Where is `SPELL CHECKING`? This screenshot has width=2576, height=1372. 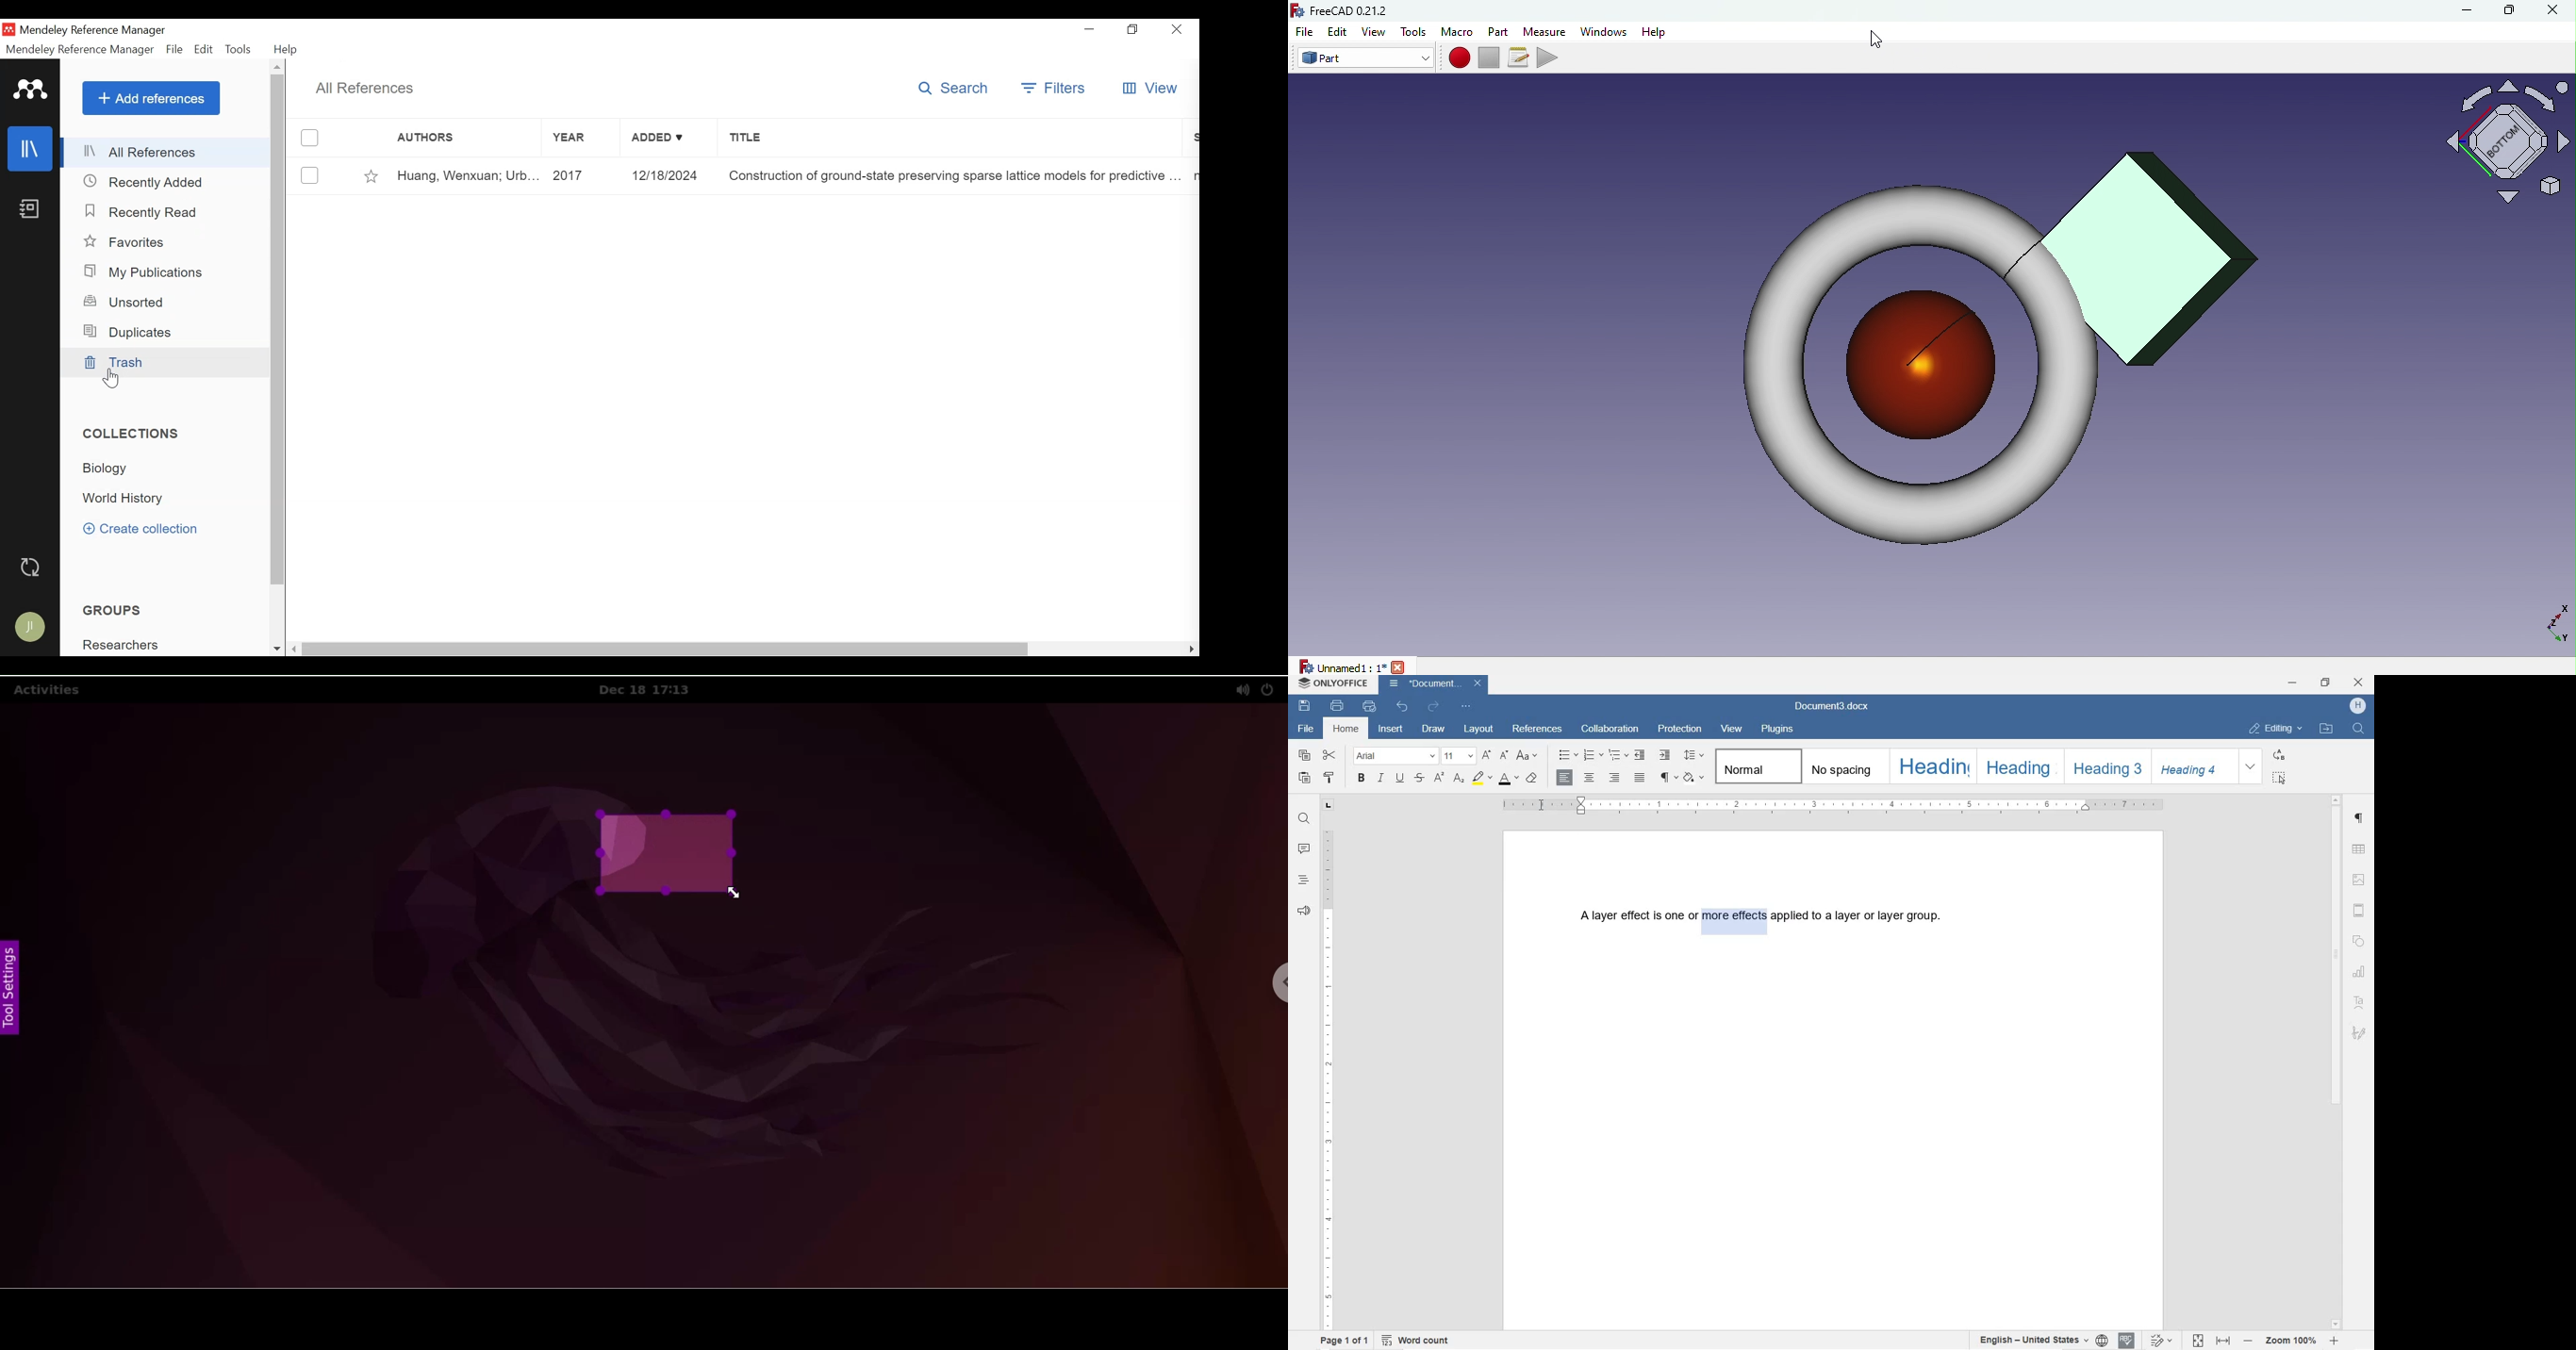
SPELL CHECKING is located at coordinates (2127, 1340).